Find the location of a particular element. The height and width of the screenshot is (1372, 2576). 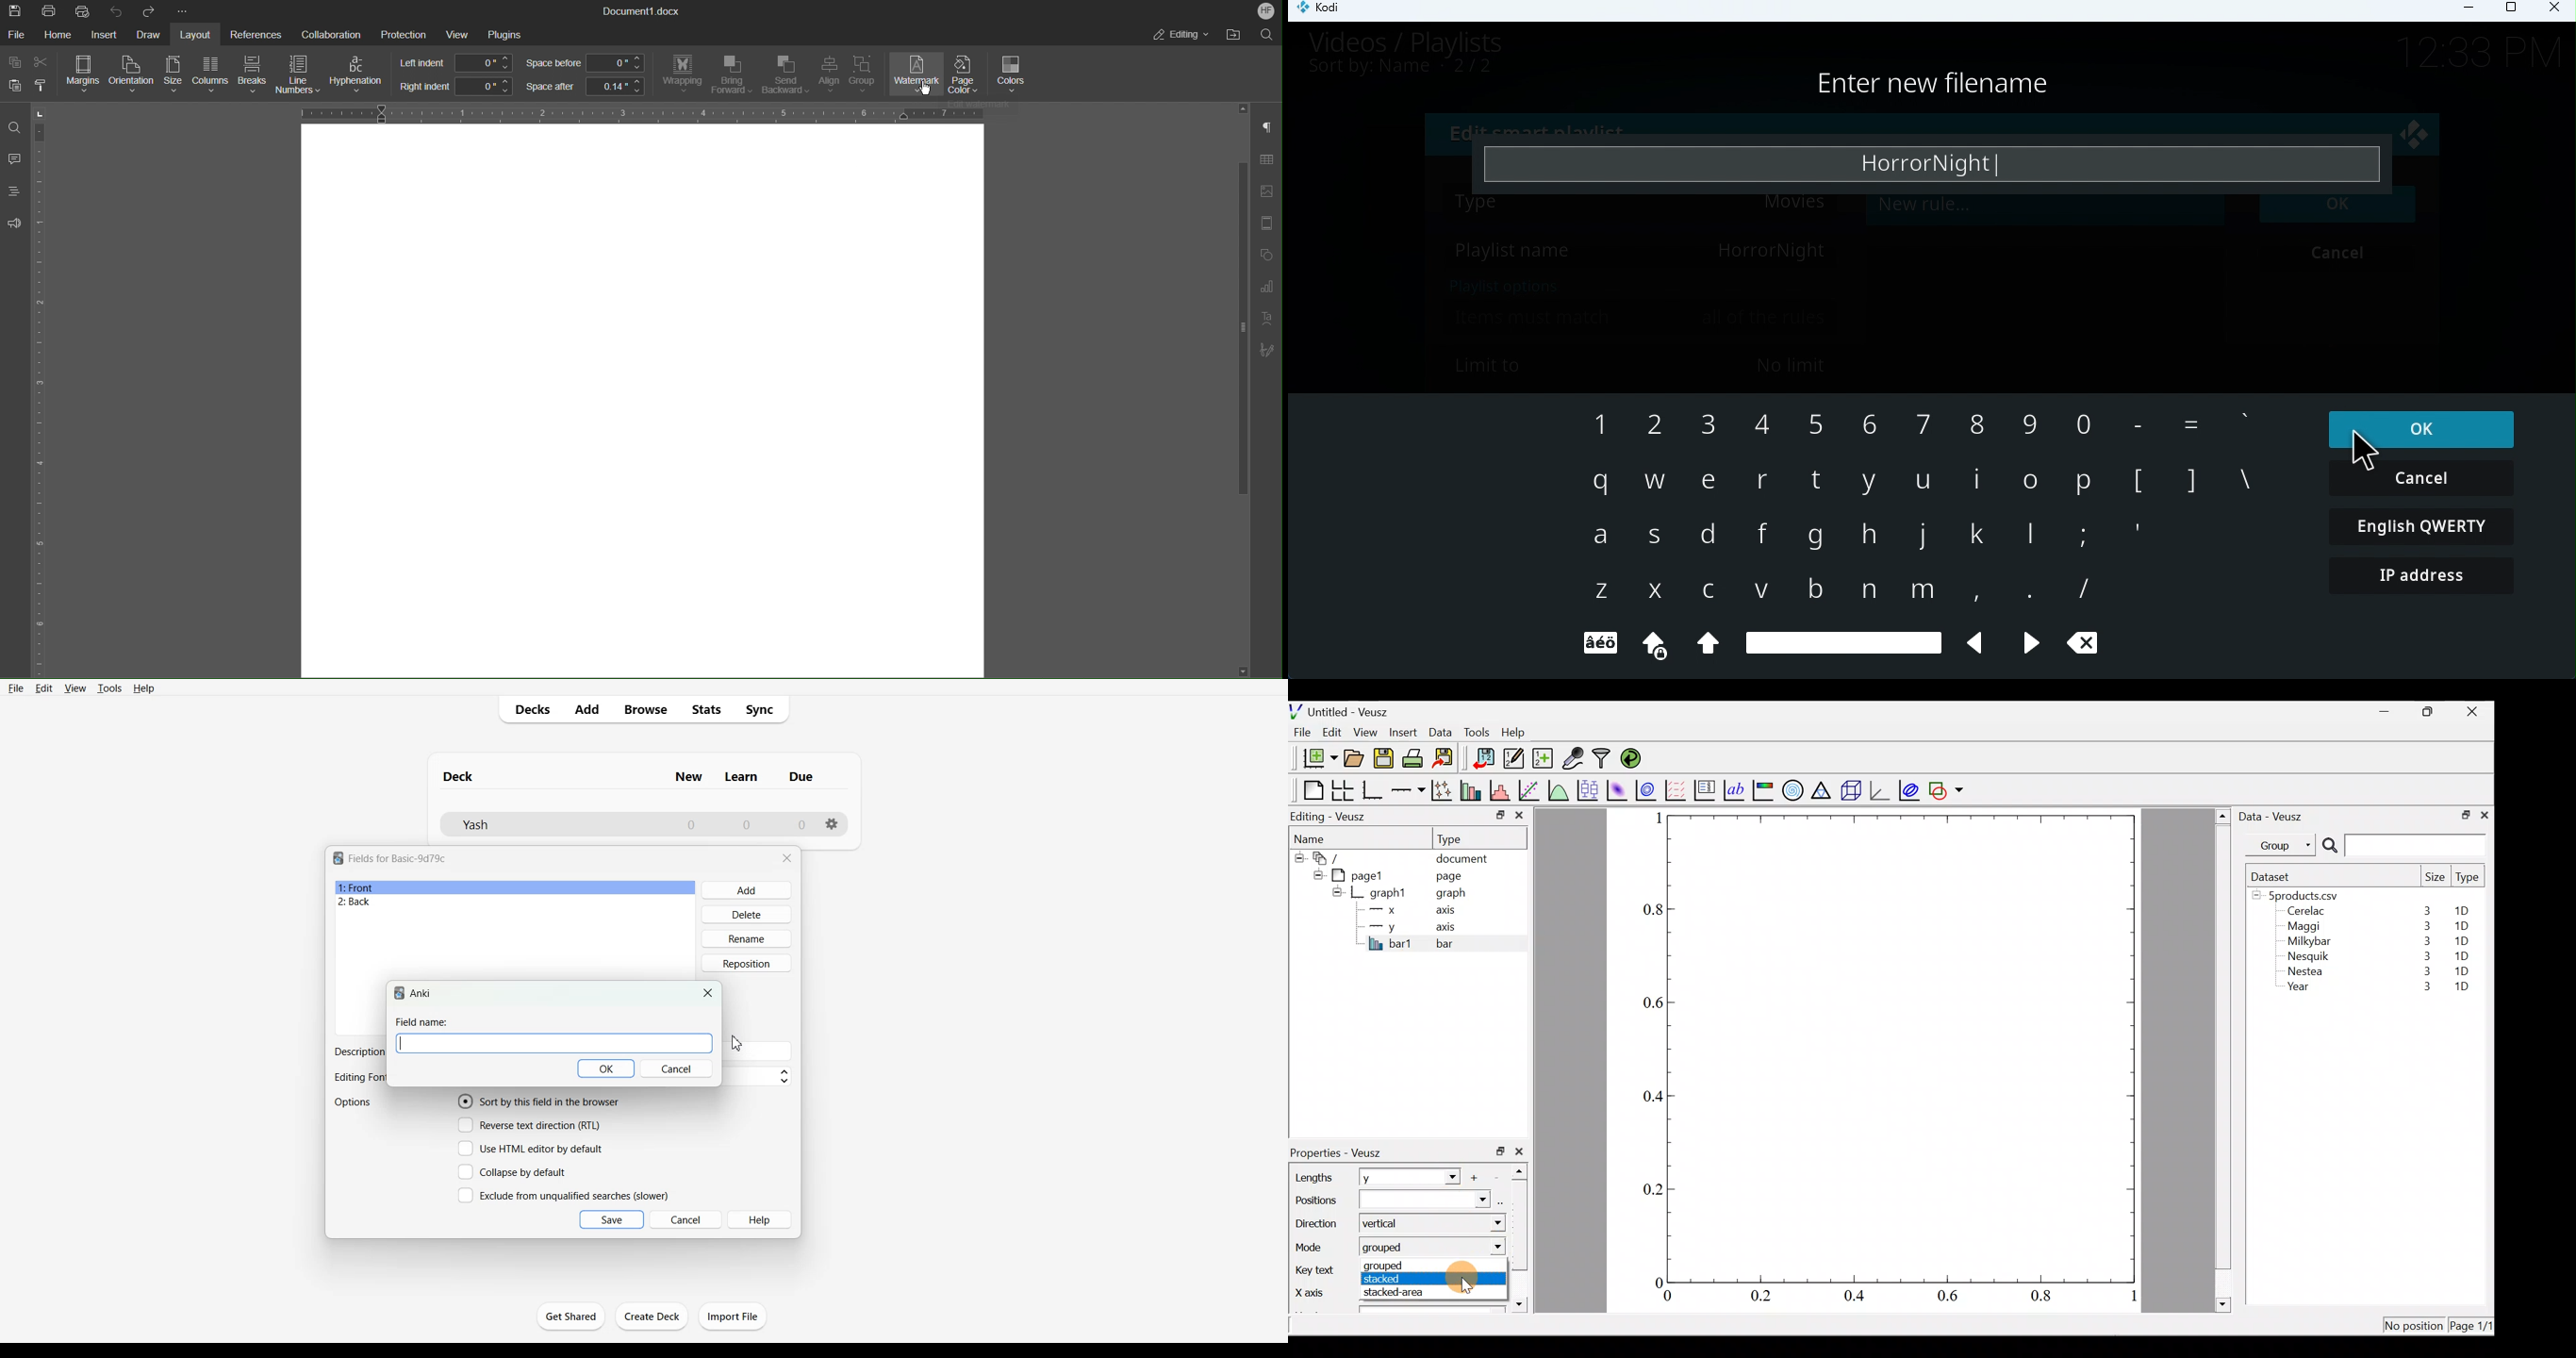

Decks is located at coordinates (528, 709).